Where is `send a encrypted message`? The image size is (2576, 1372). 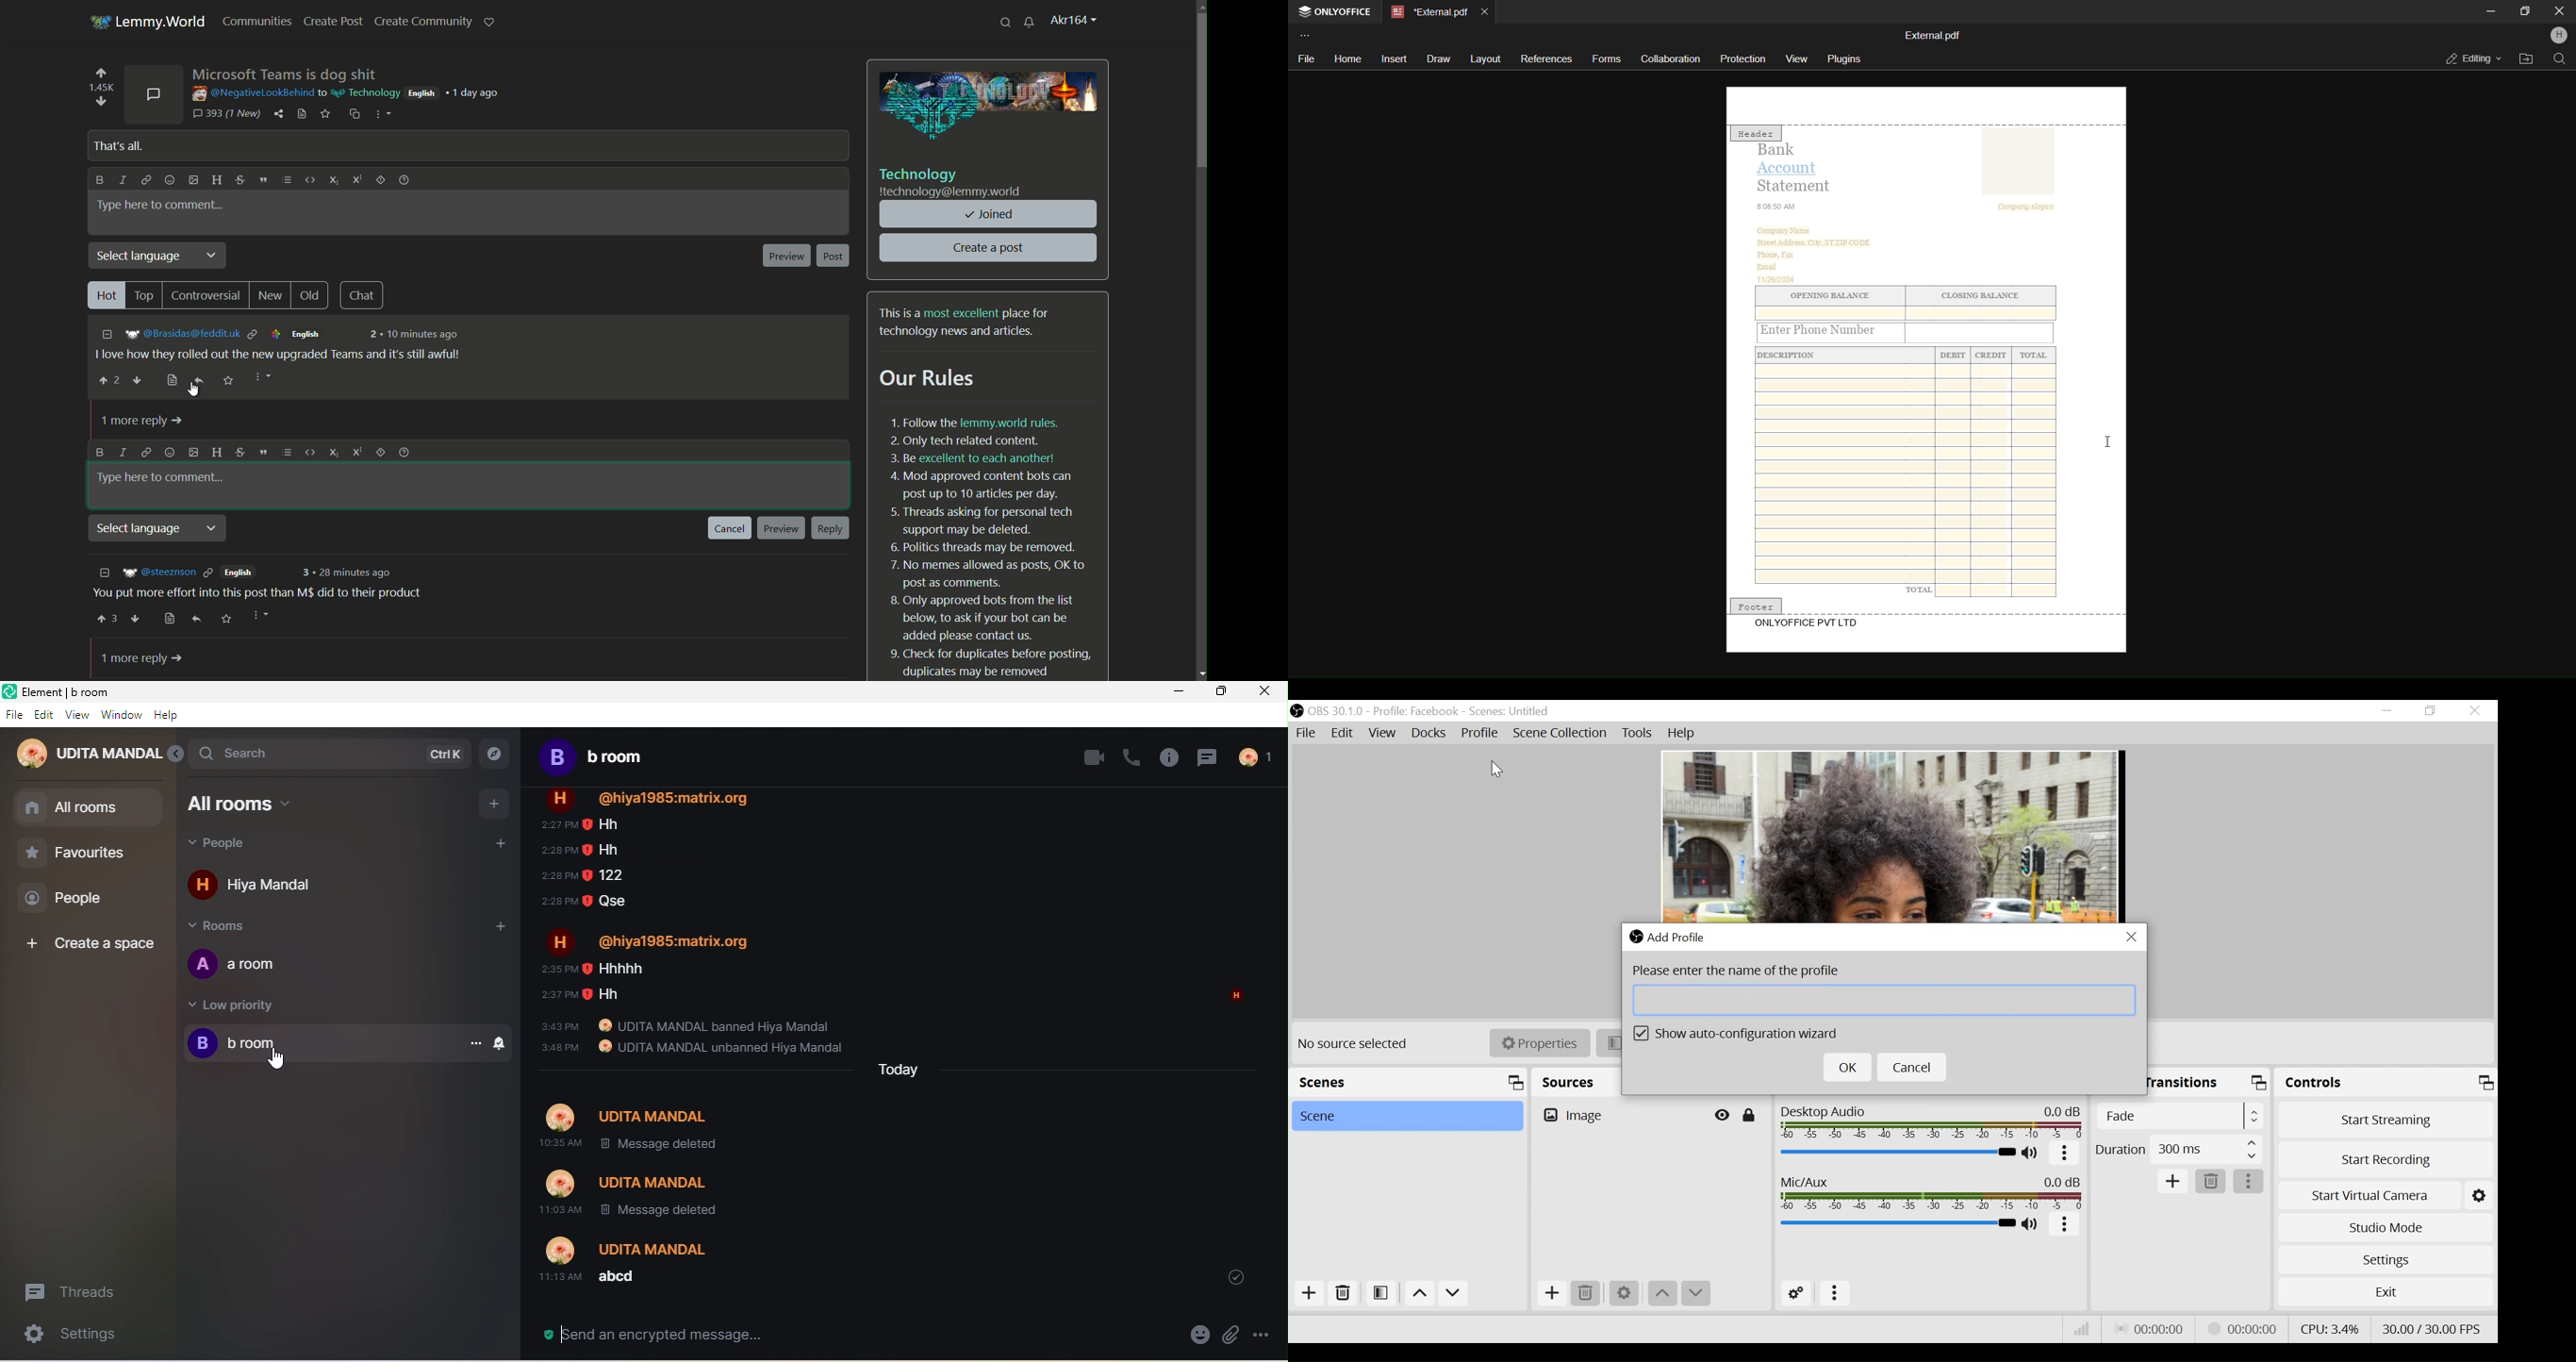
send a encrypted message is located at coordinates (661, 1333).